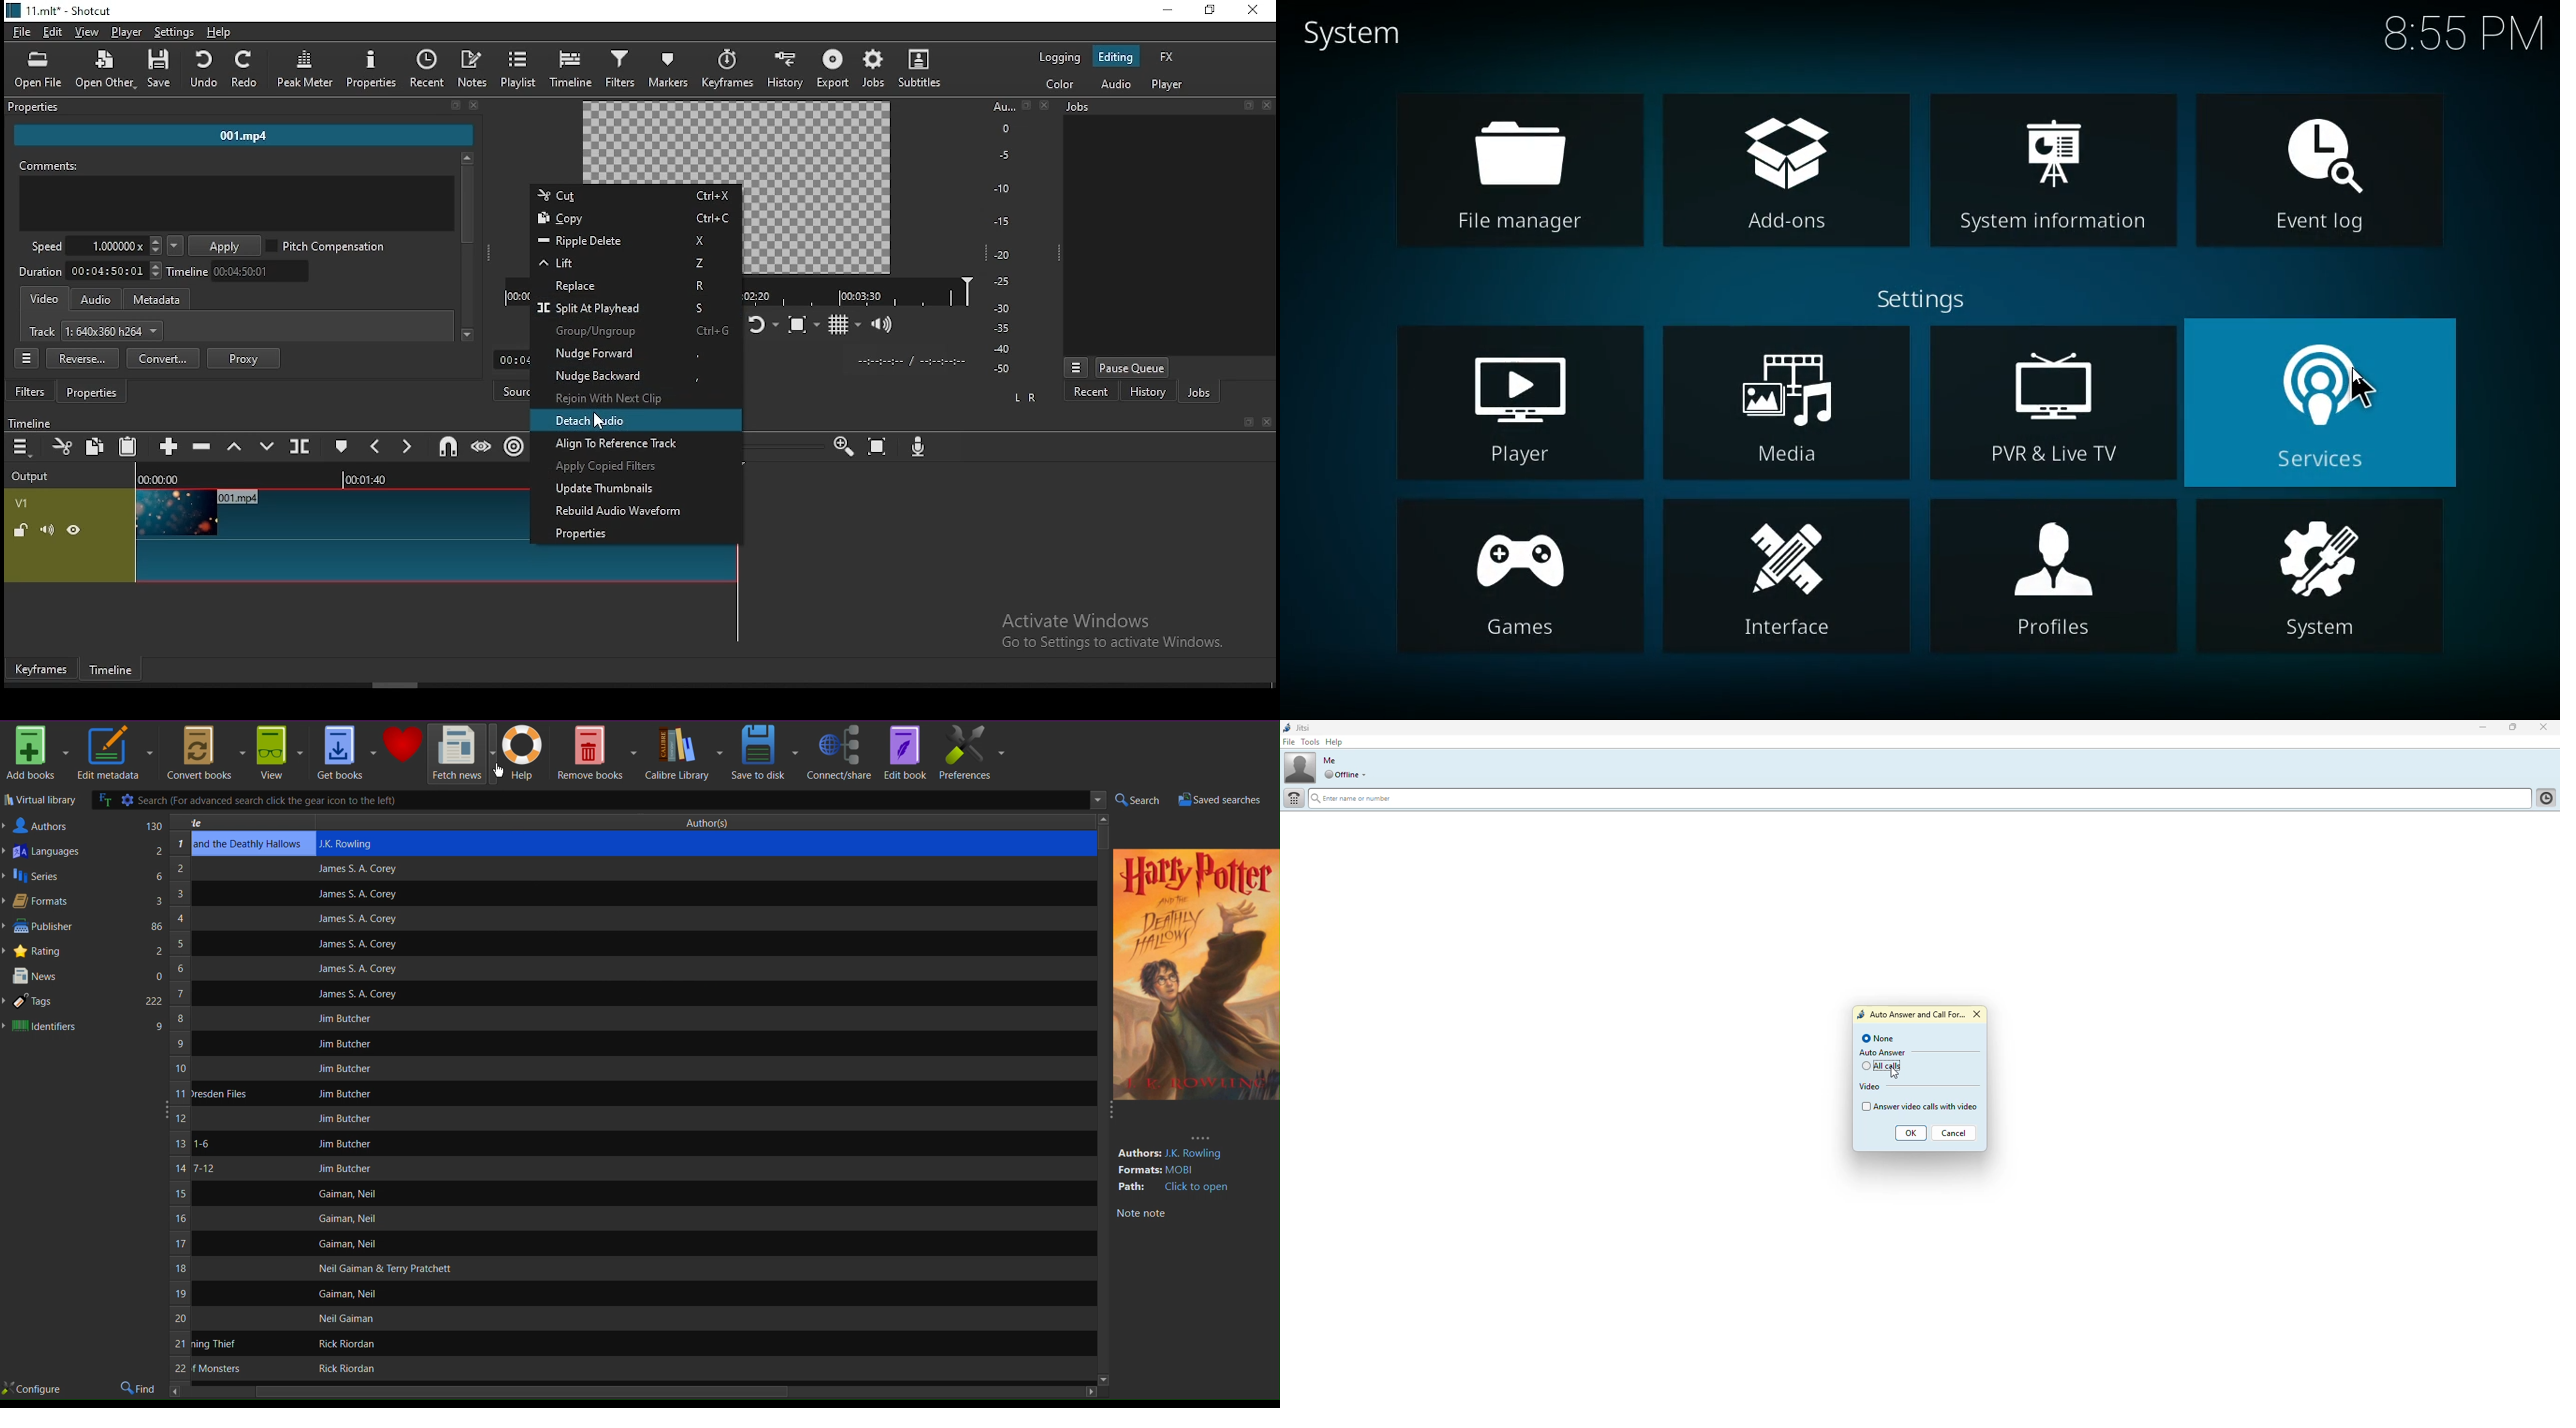 The image size is (2576, 1428). Describe the element at coordinates (1360, 37) in the screenshot. I see `system` at that location.